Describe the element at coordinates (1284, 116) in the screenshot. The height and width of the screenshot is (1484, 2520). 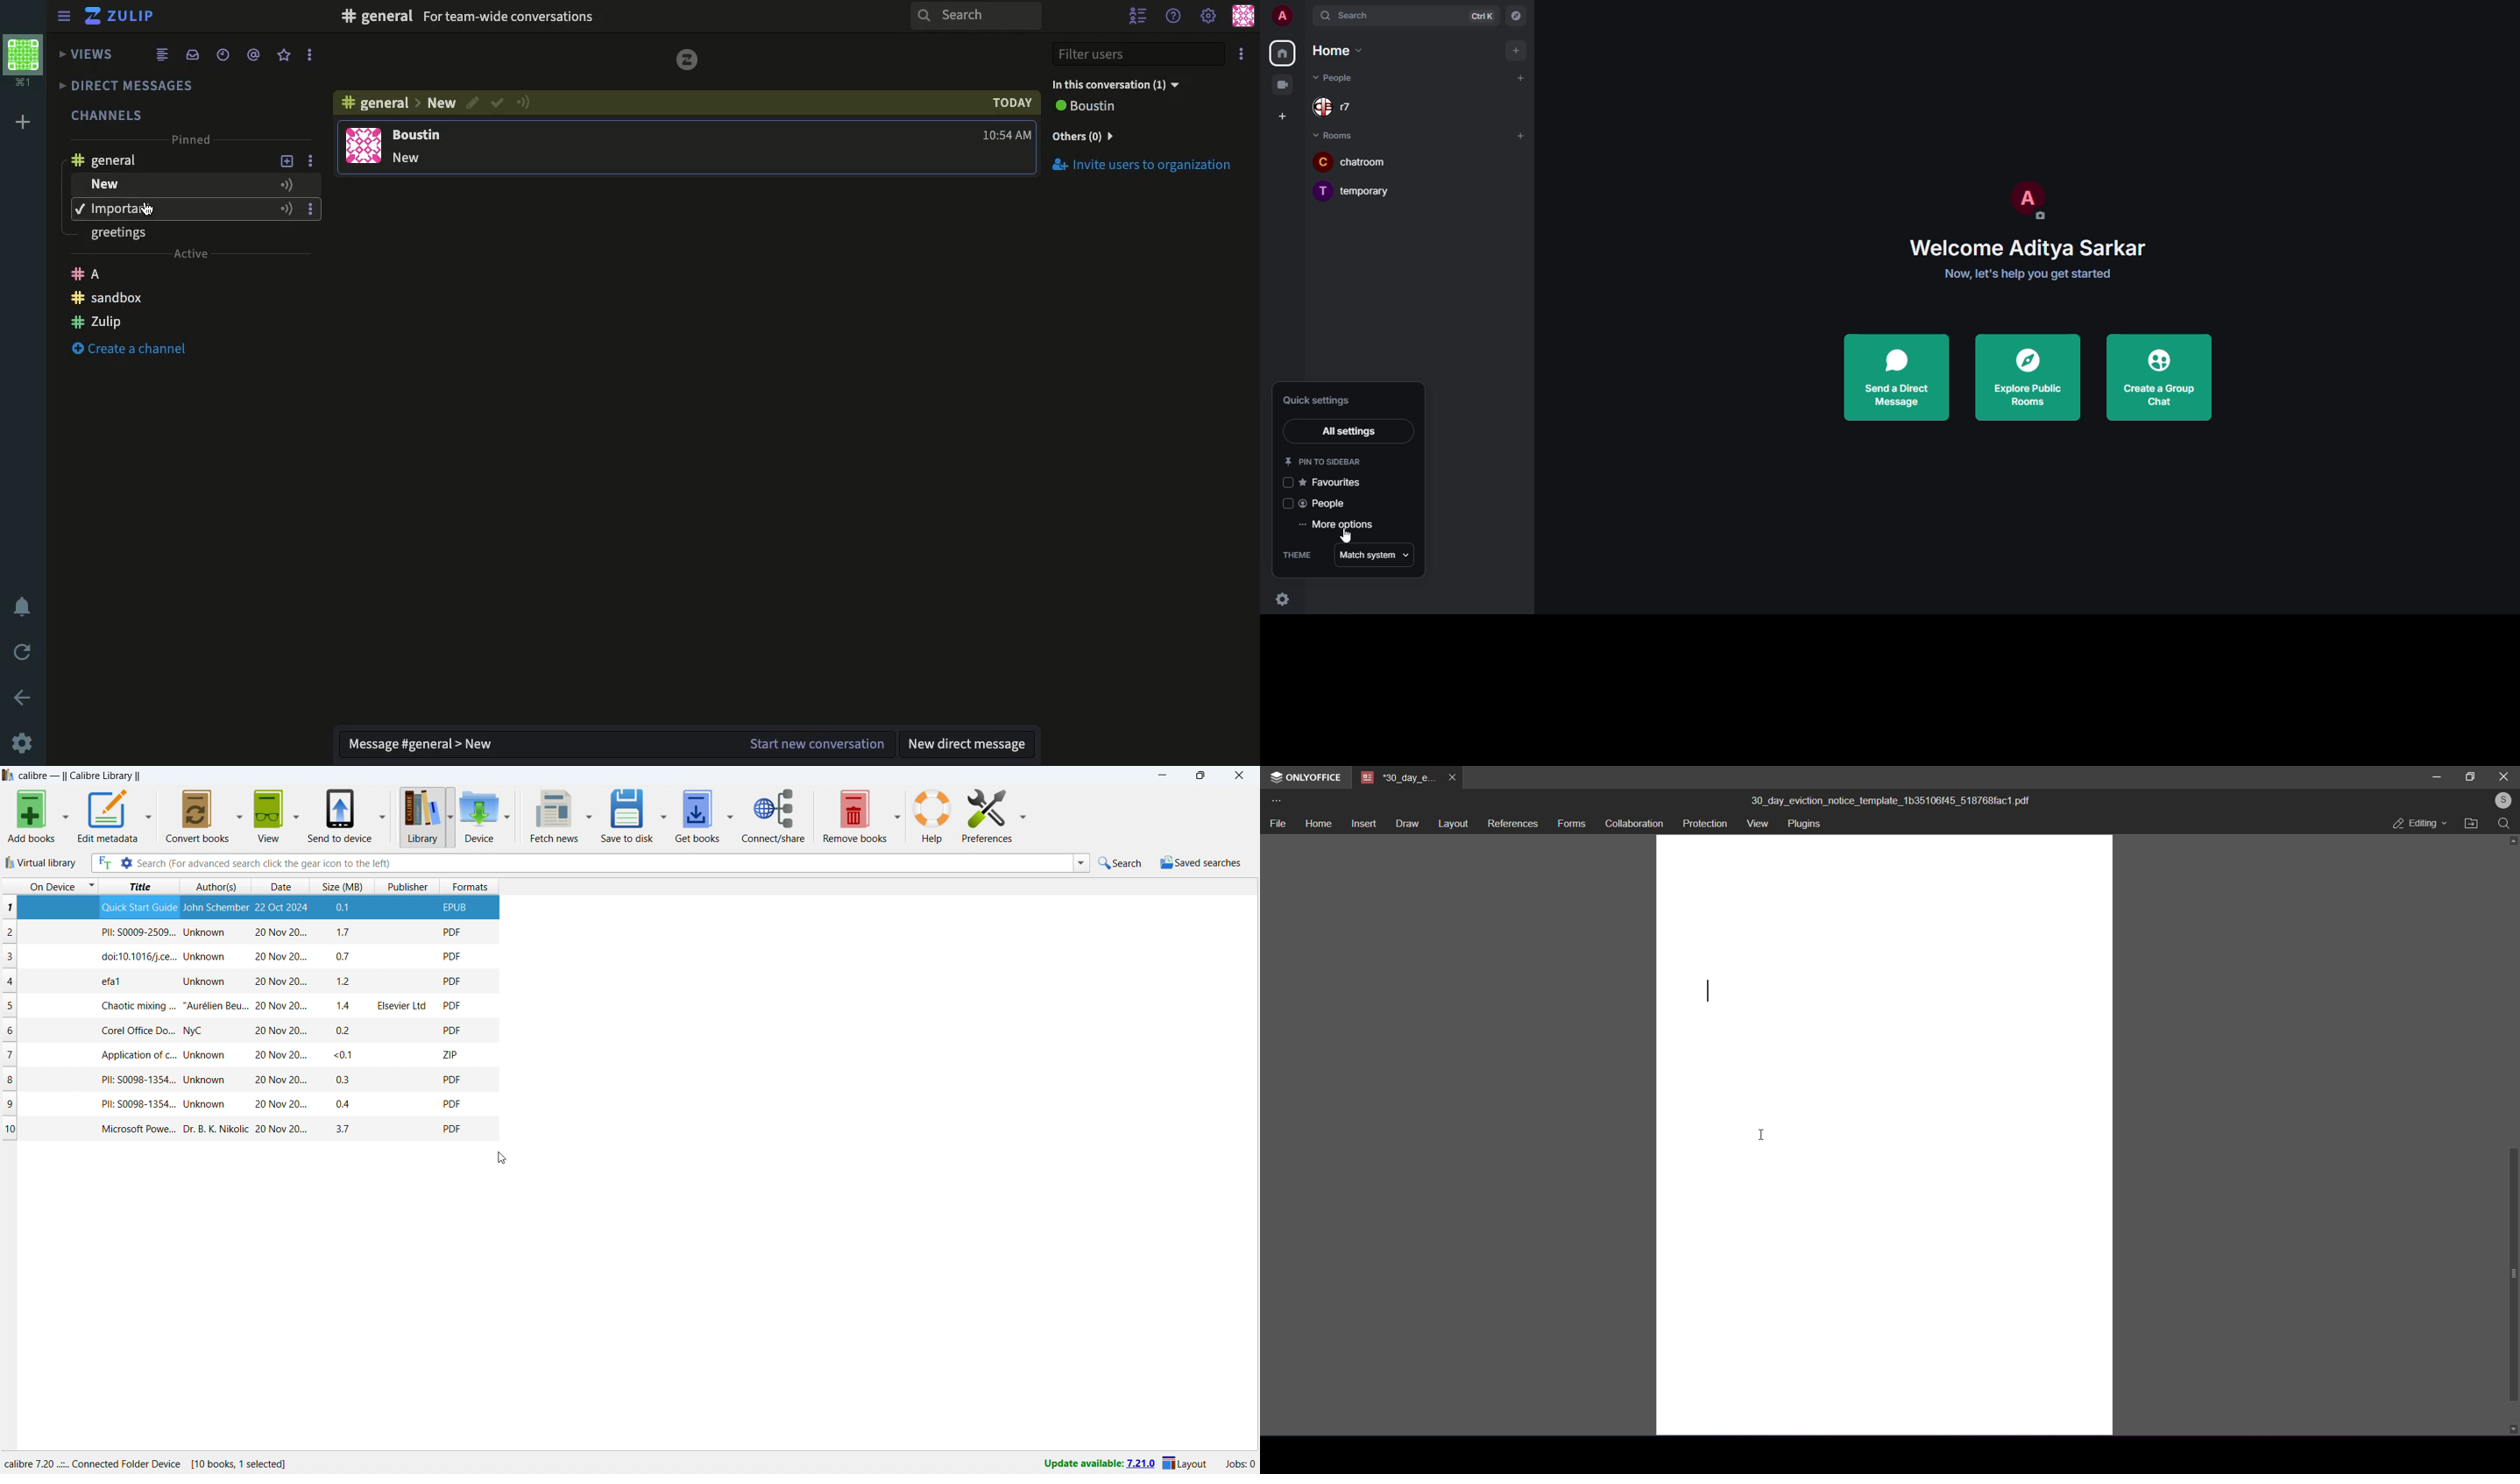
I see `create space` at that location.